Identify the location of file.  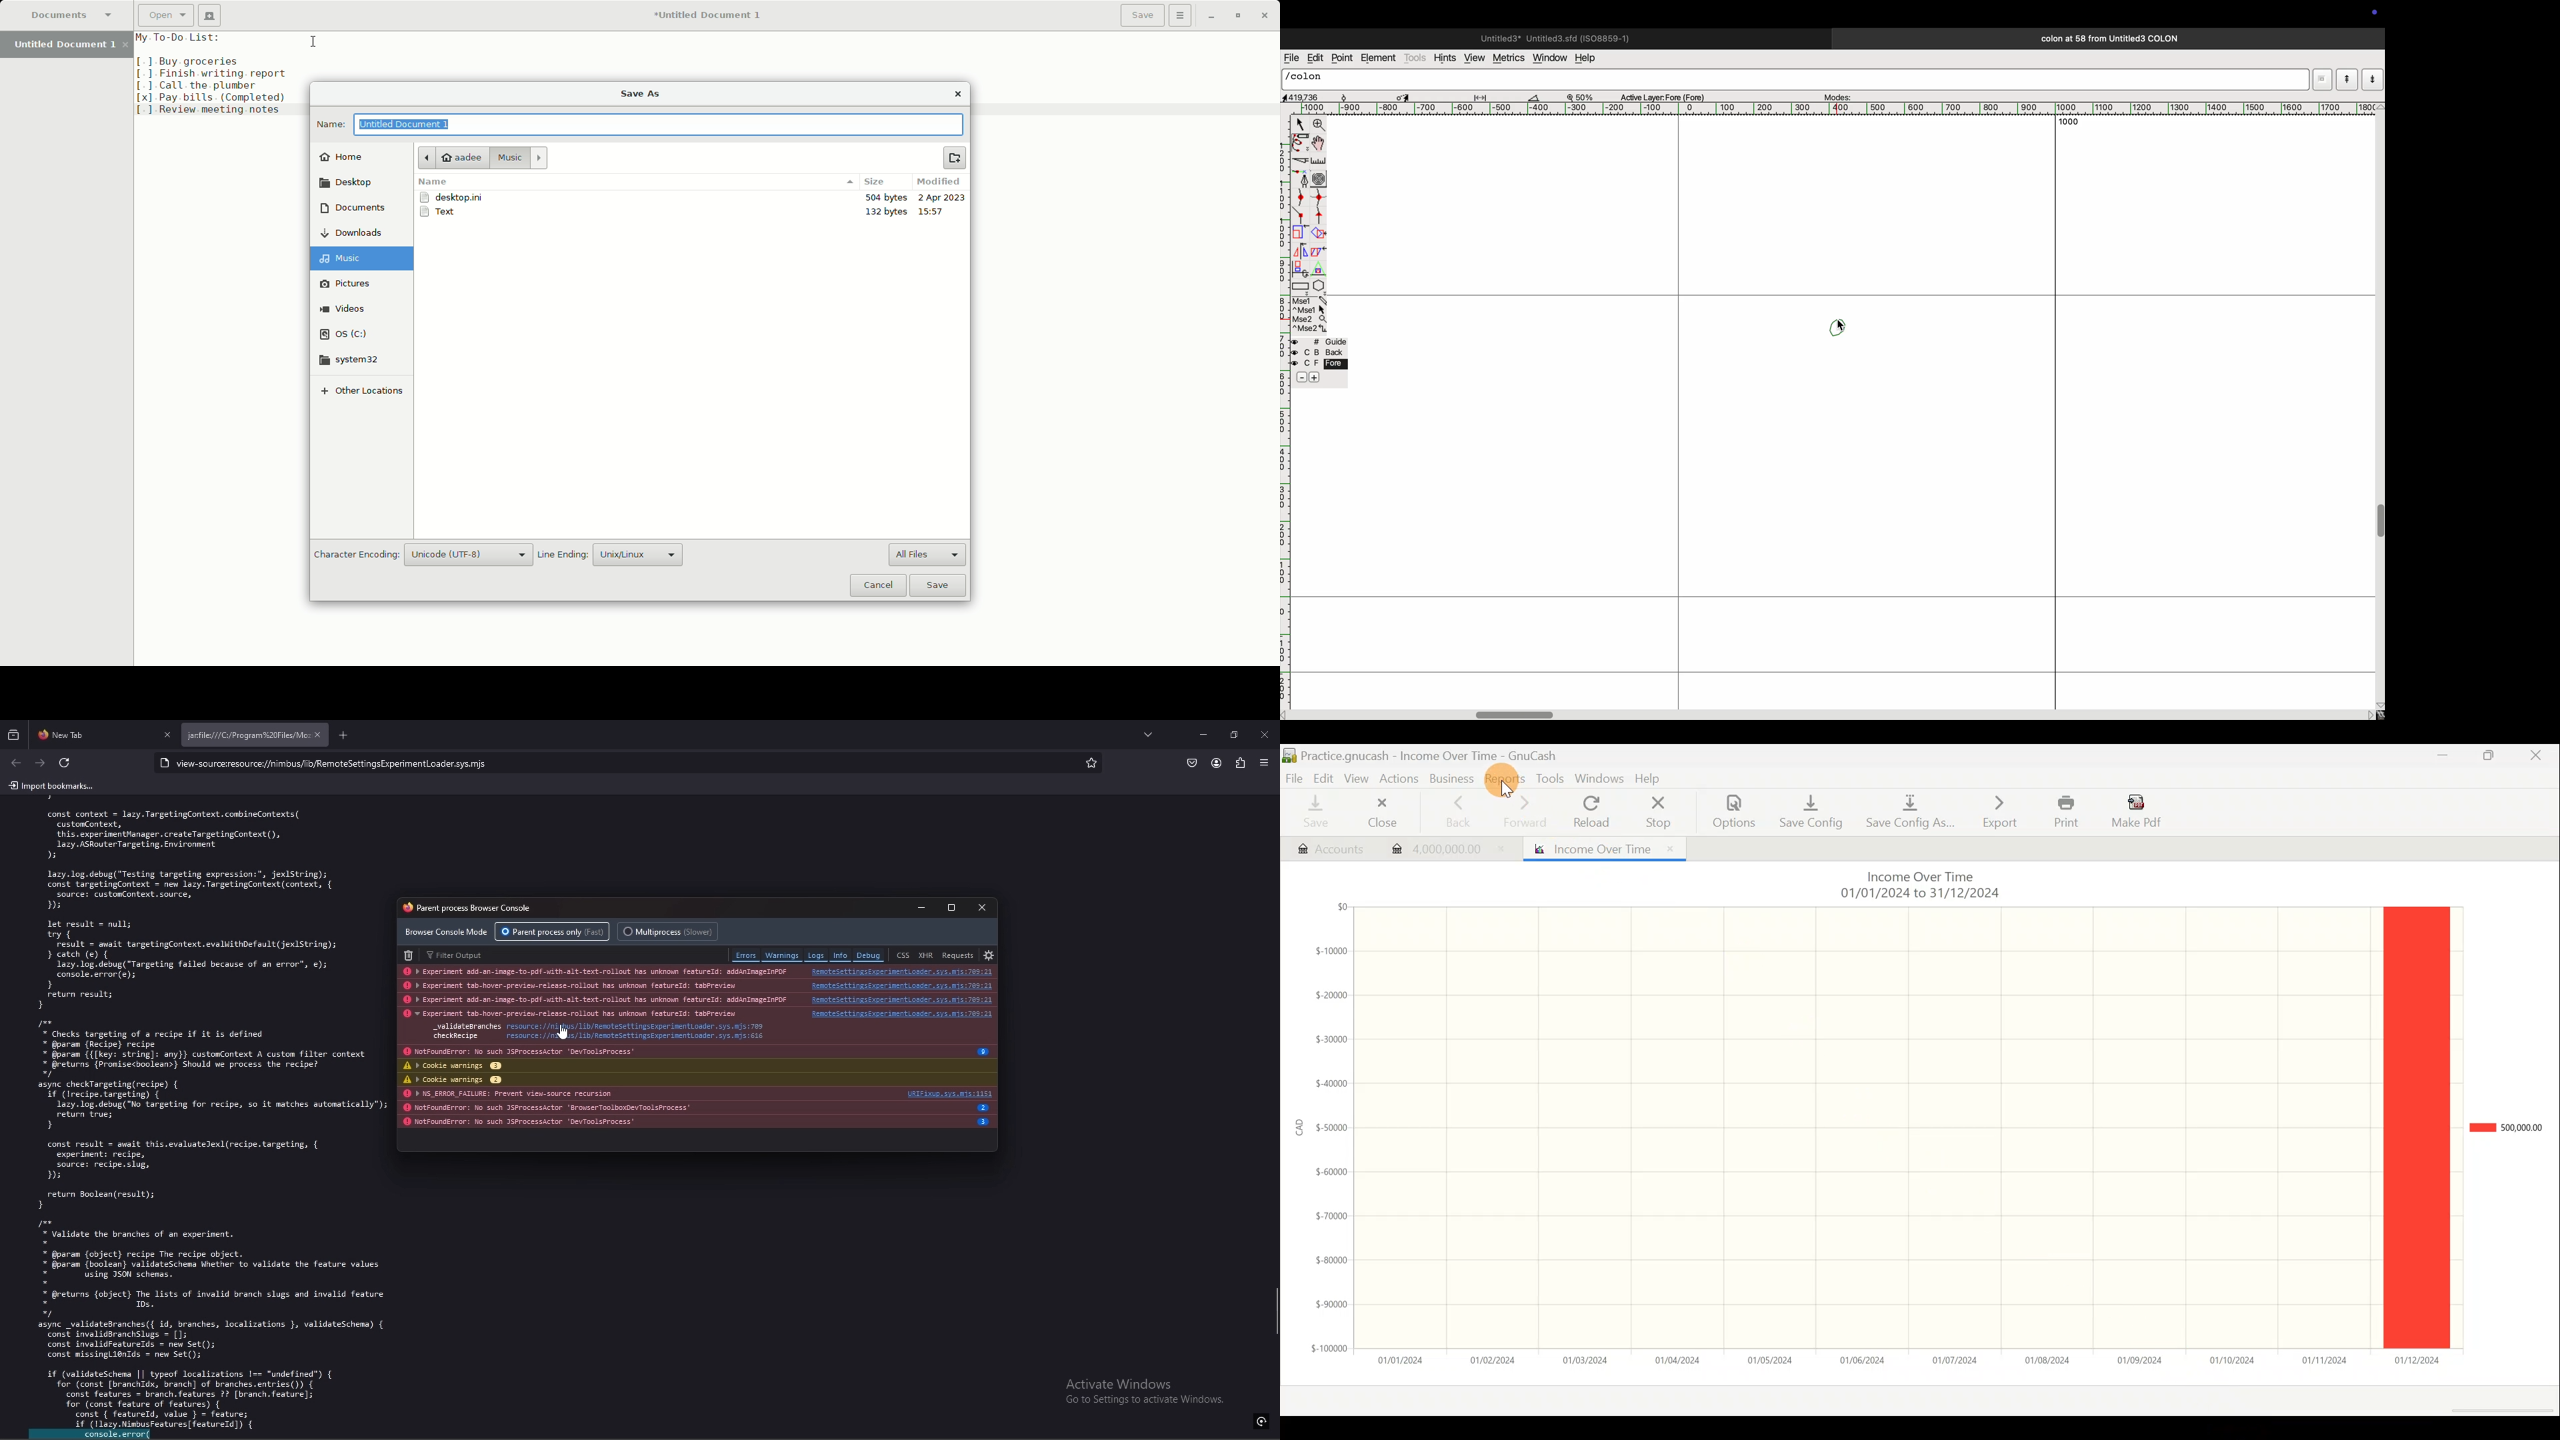
(1291, 58).